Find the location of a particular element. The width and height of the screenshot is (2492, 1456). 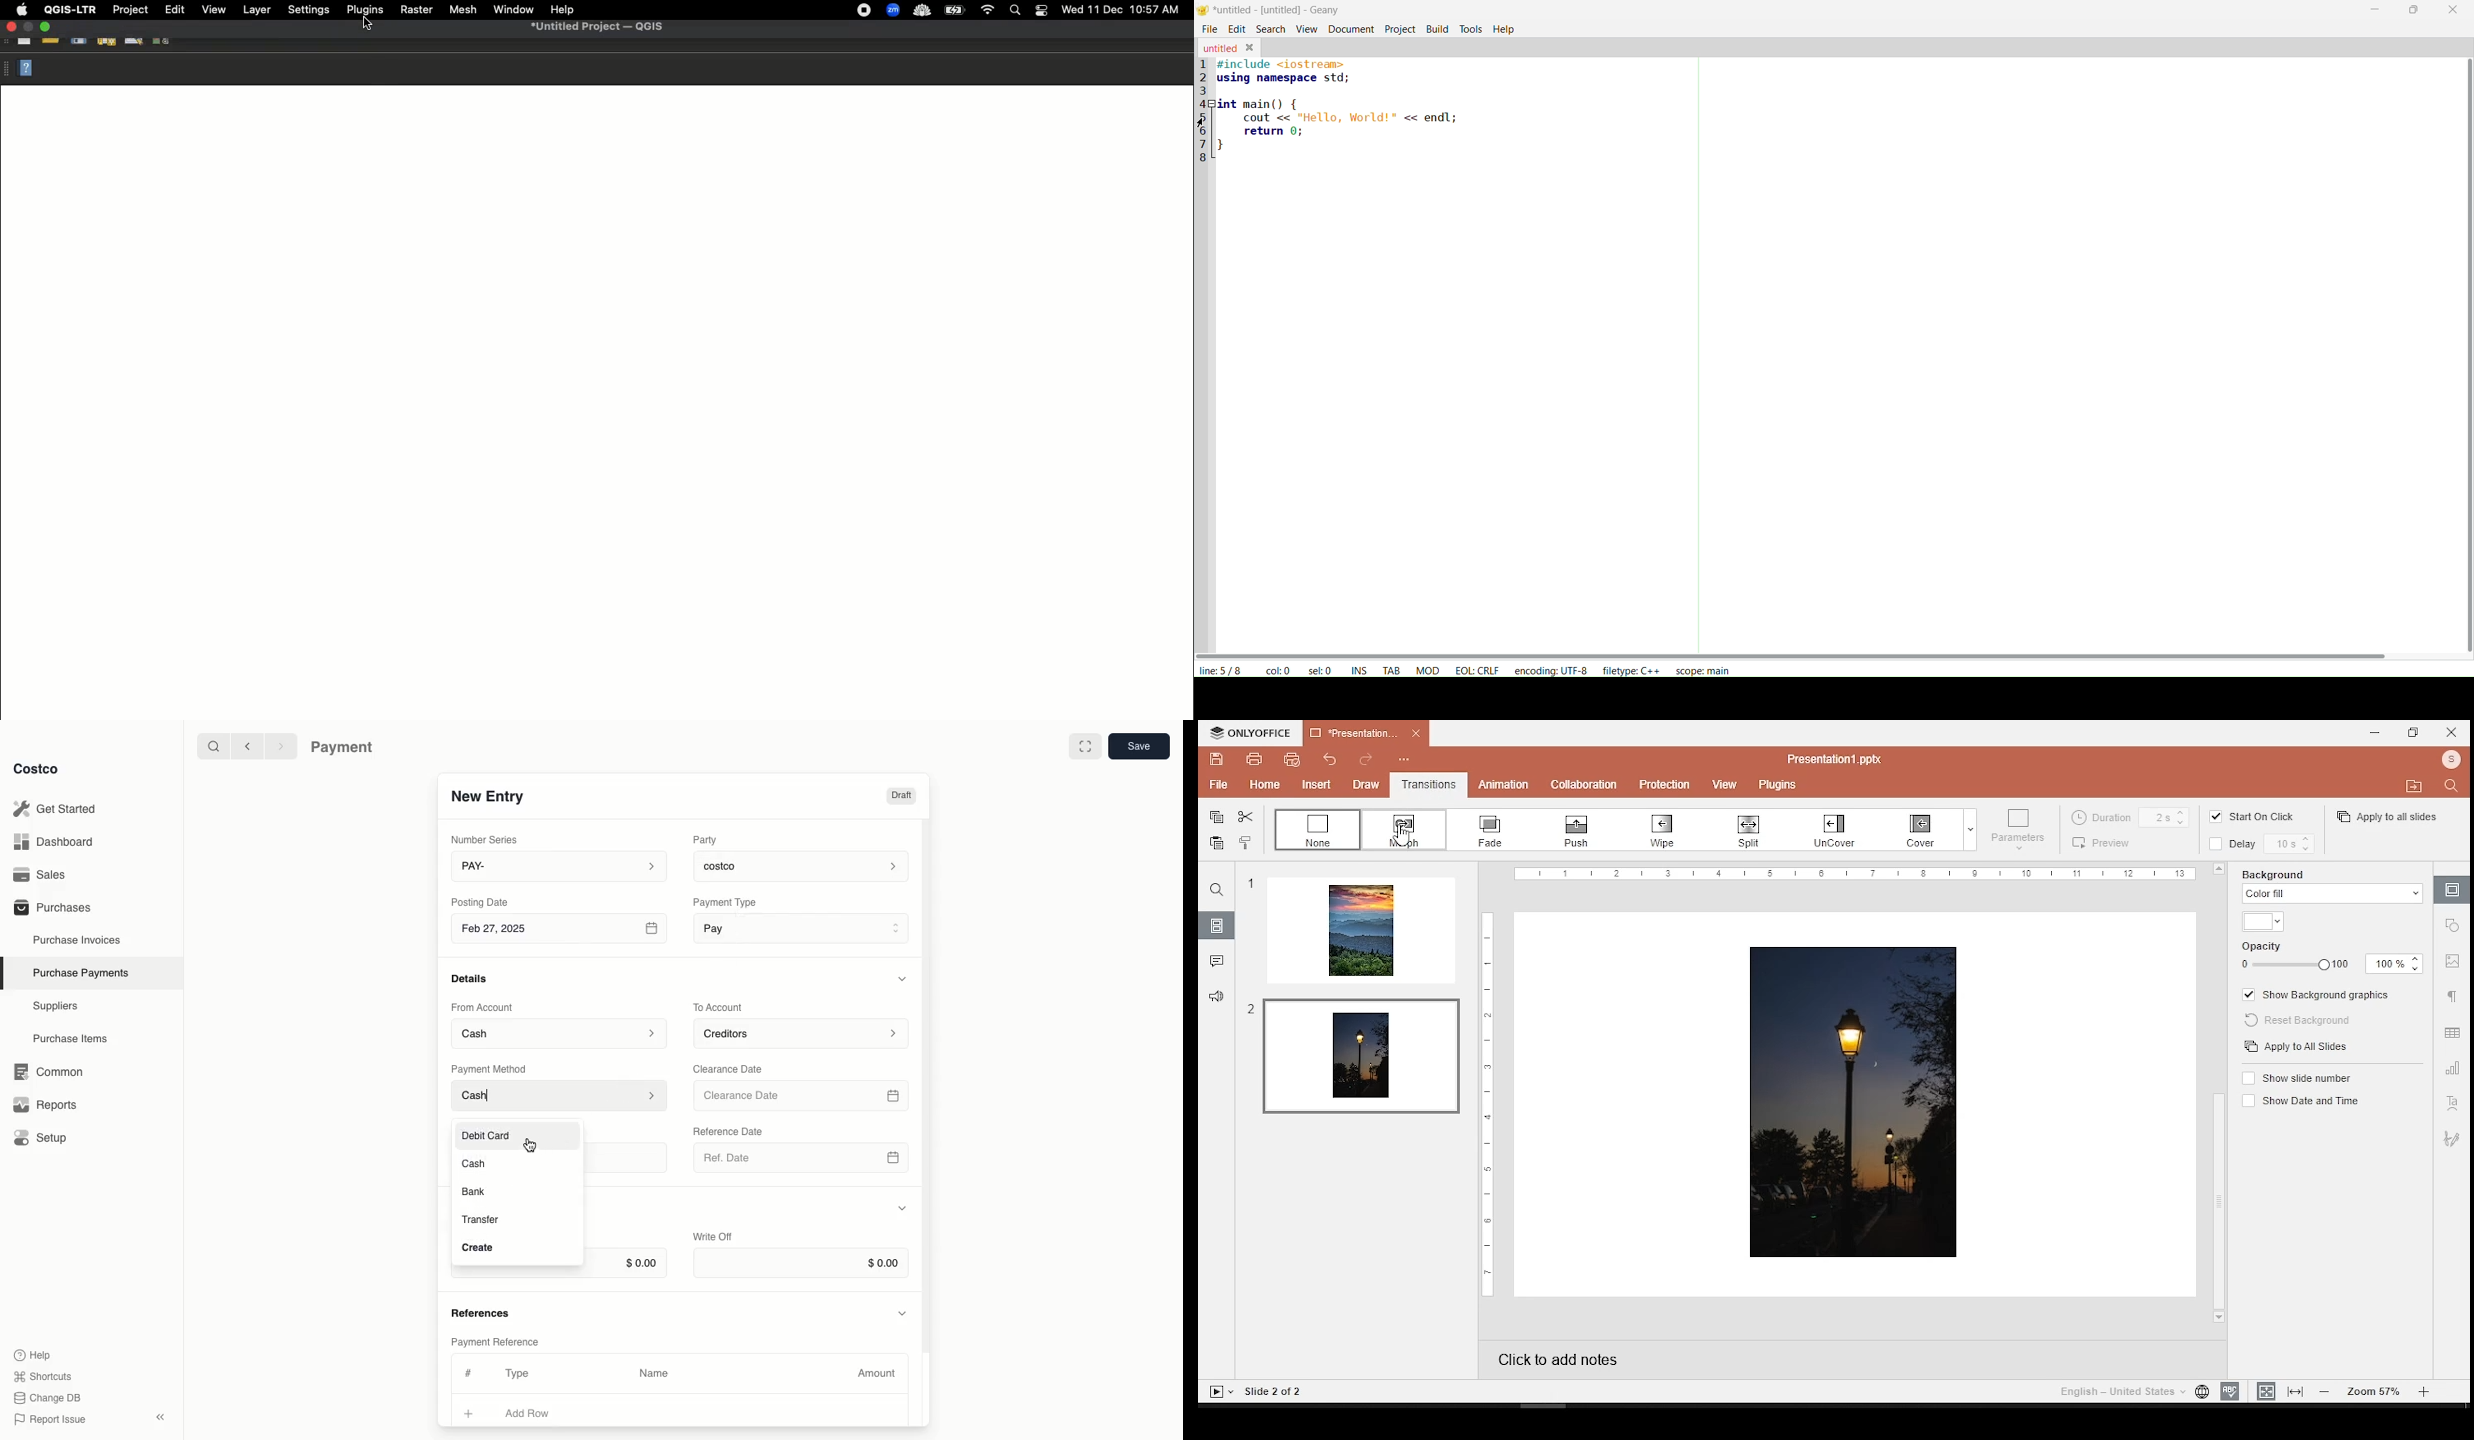

Clearance Date is located at coordinates (804, 1096).